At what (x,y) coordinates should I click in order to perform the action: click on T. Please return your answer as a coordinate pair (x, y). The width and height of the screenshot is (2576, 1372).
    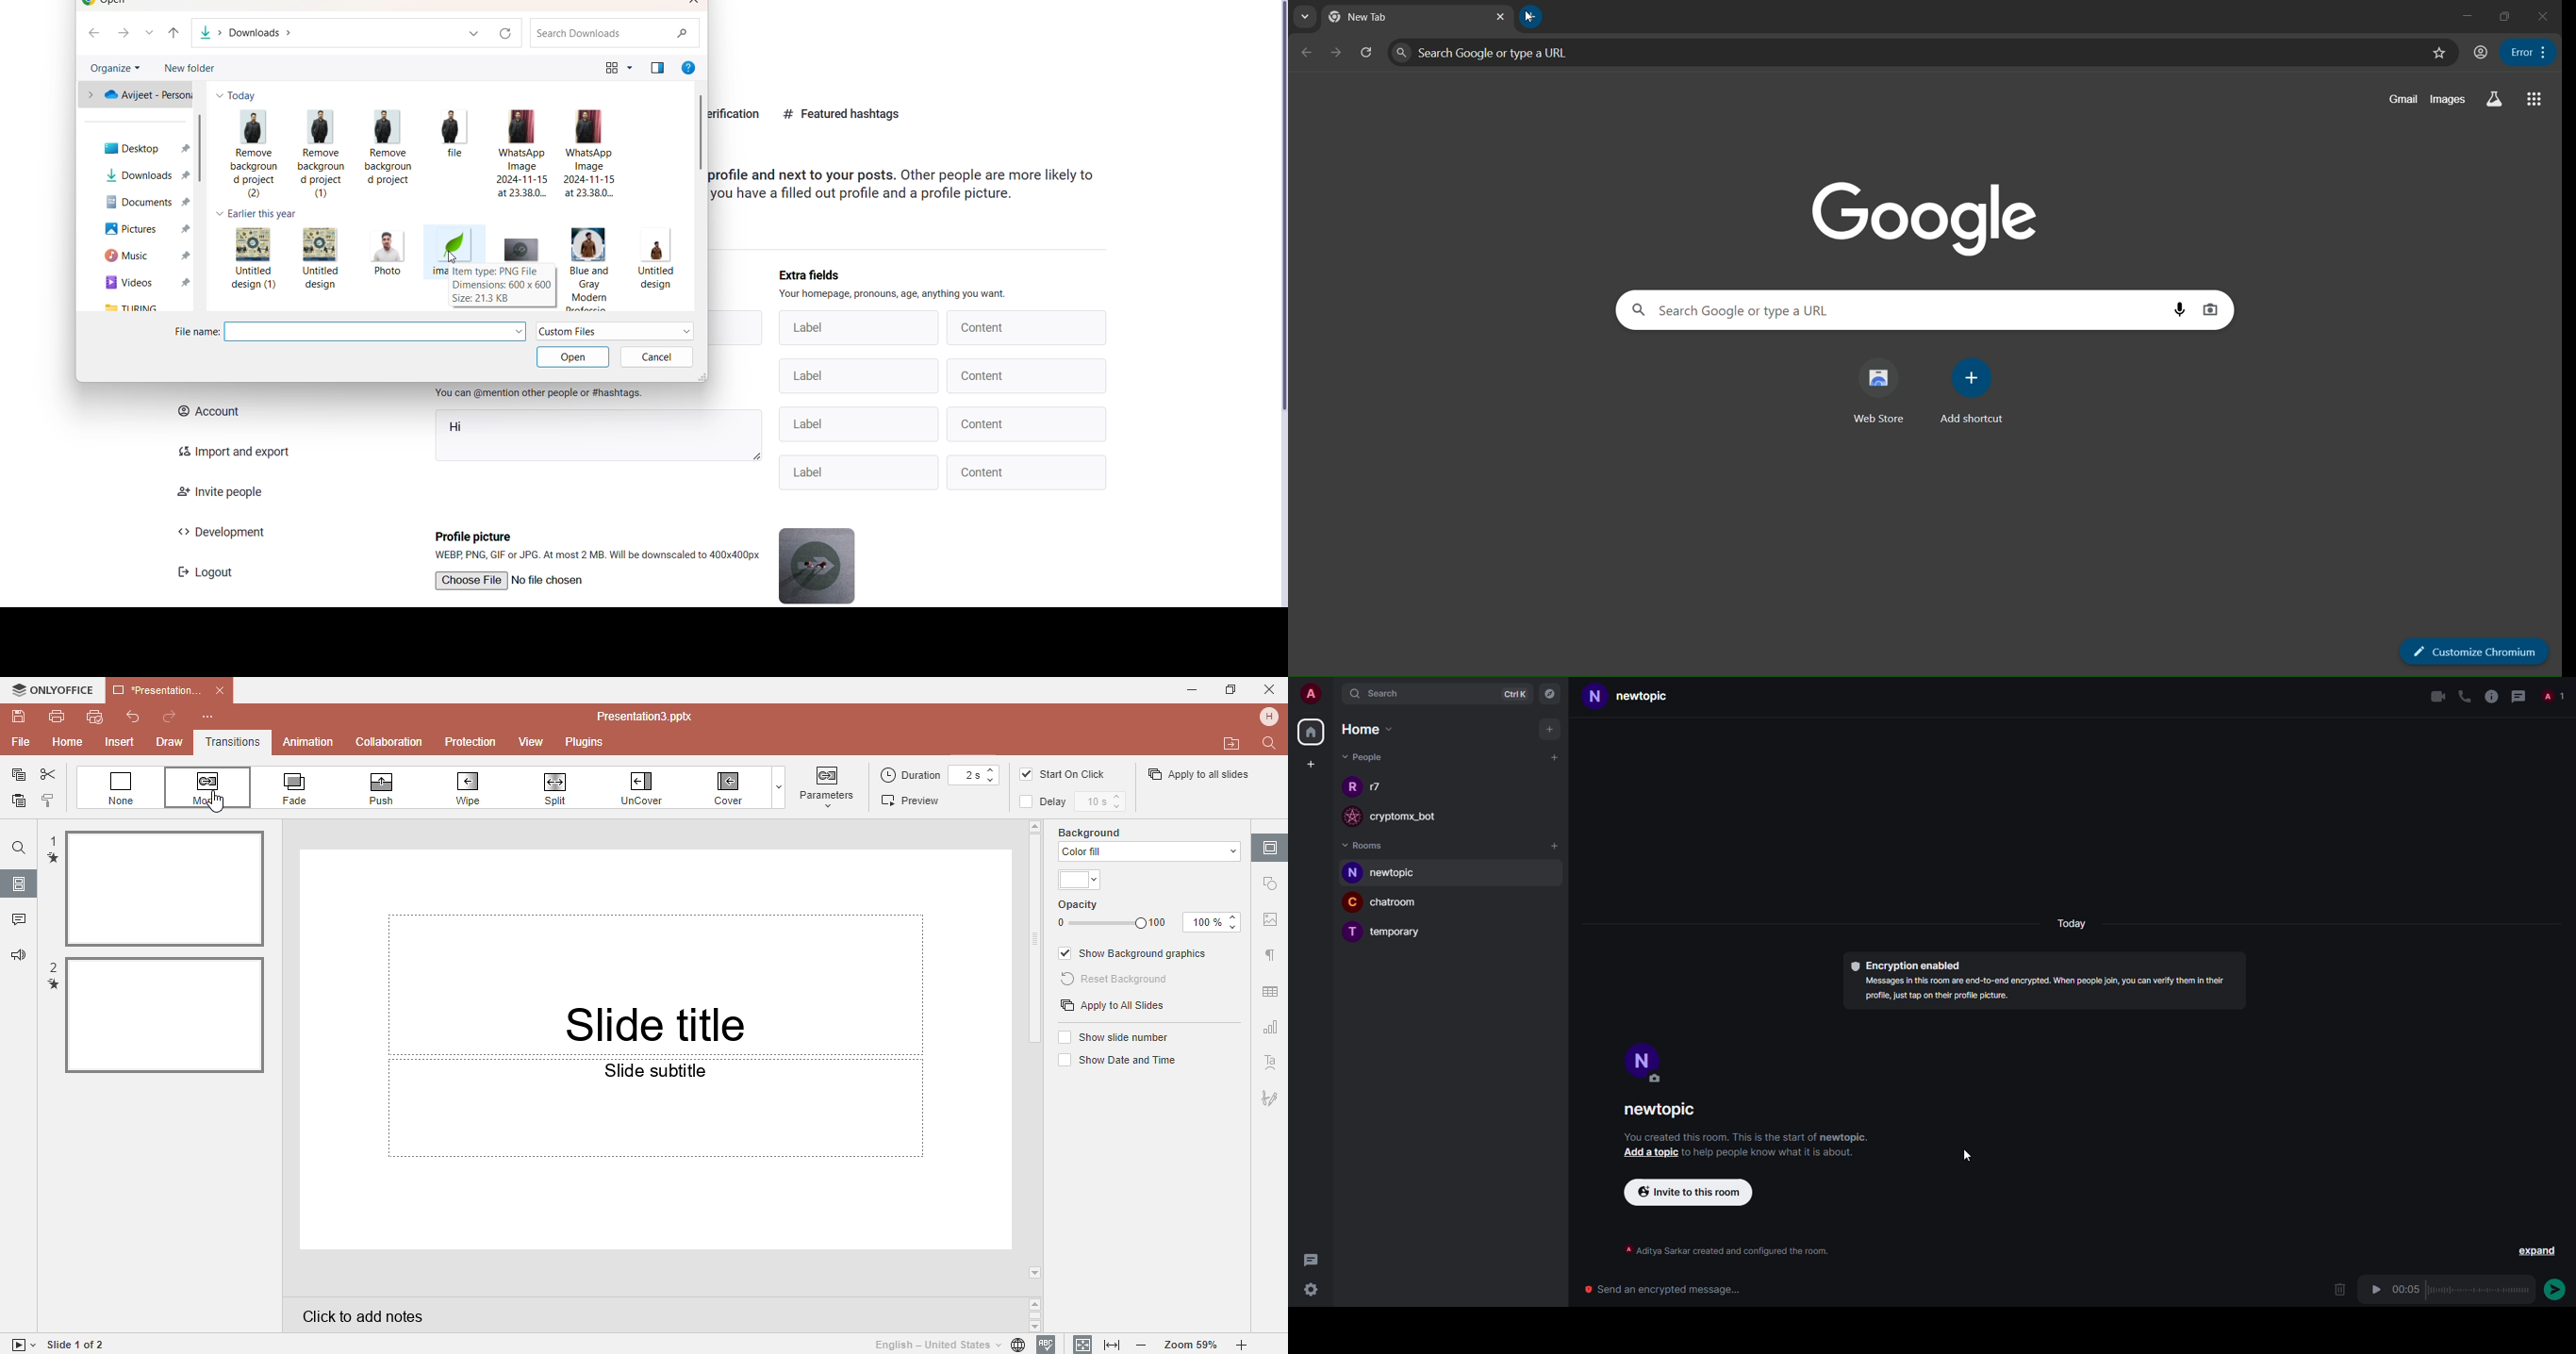
    Looking at the image, I should click on (1350, 931).